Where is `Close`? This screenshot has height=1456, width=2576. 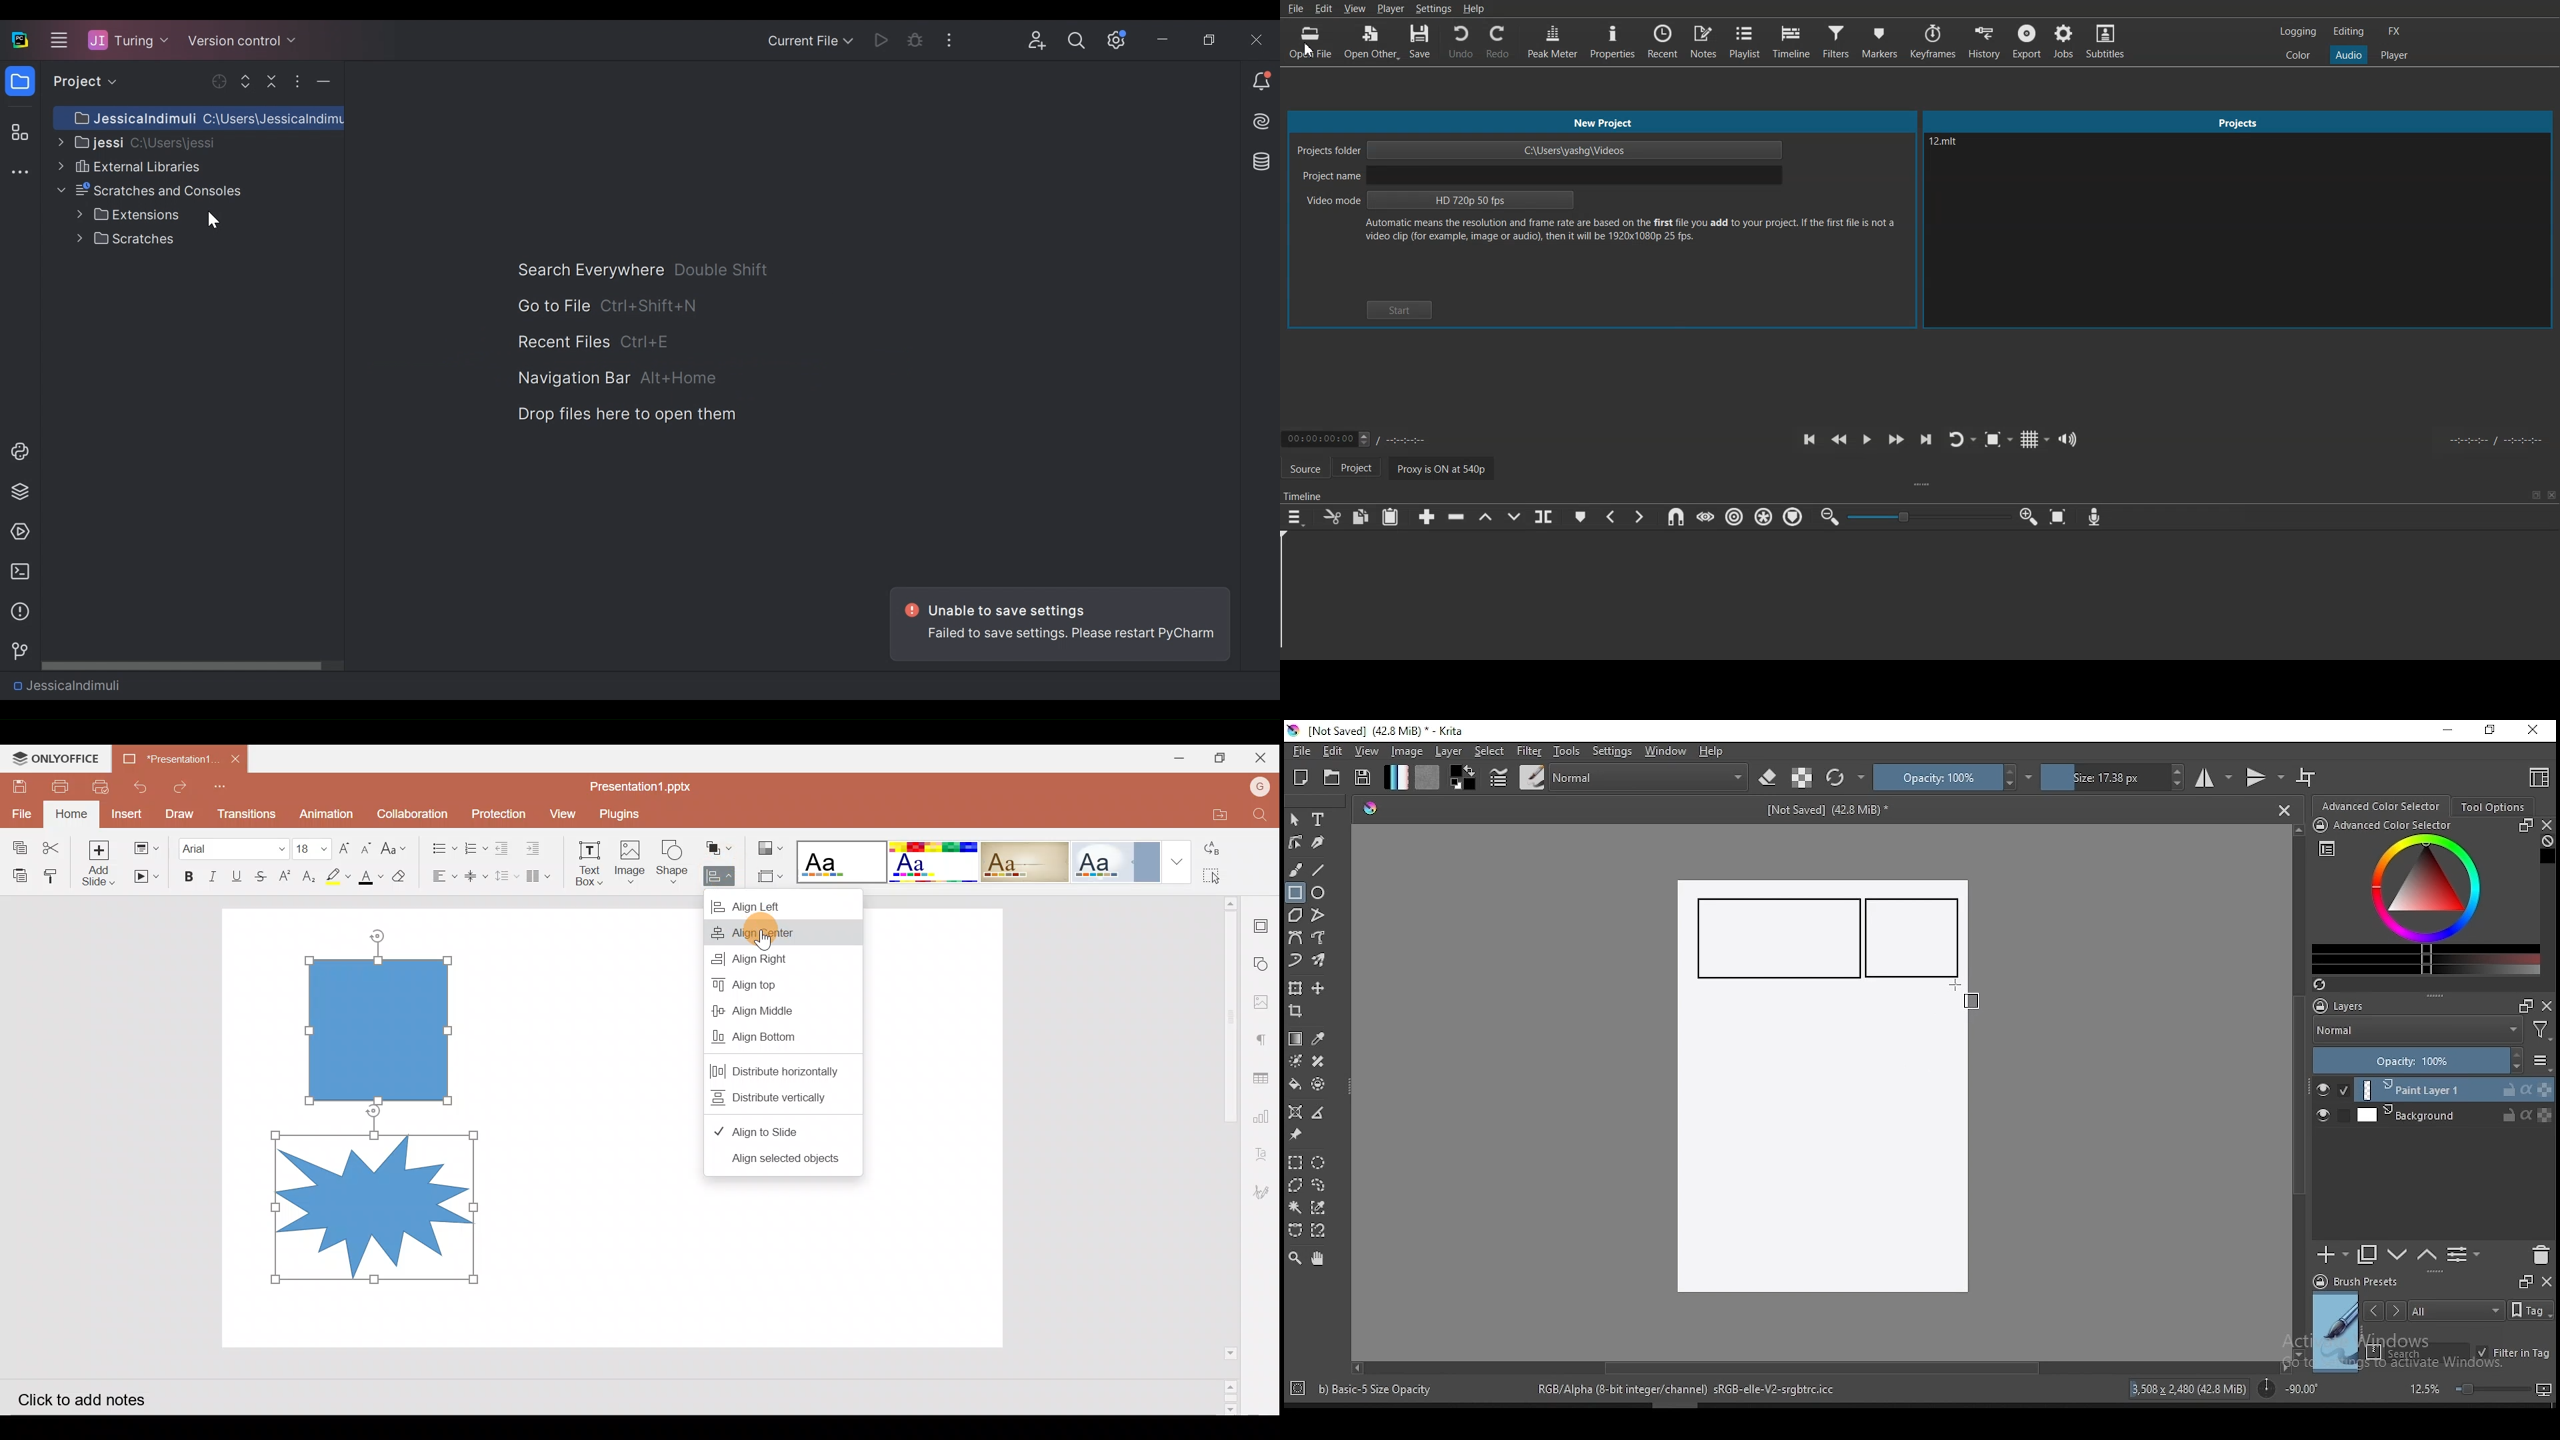 Close is located at coordinates (1263, 757).